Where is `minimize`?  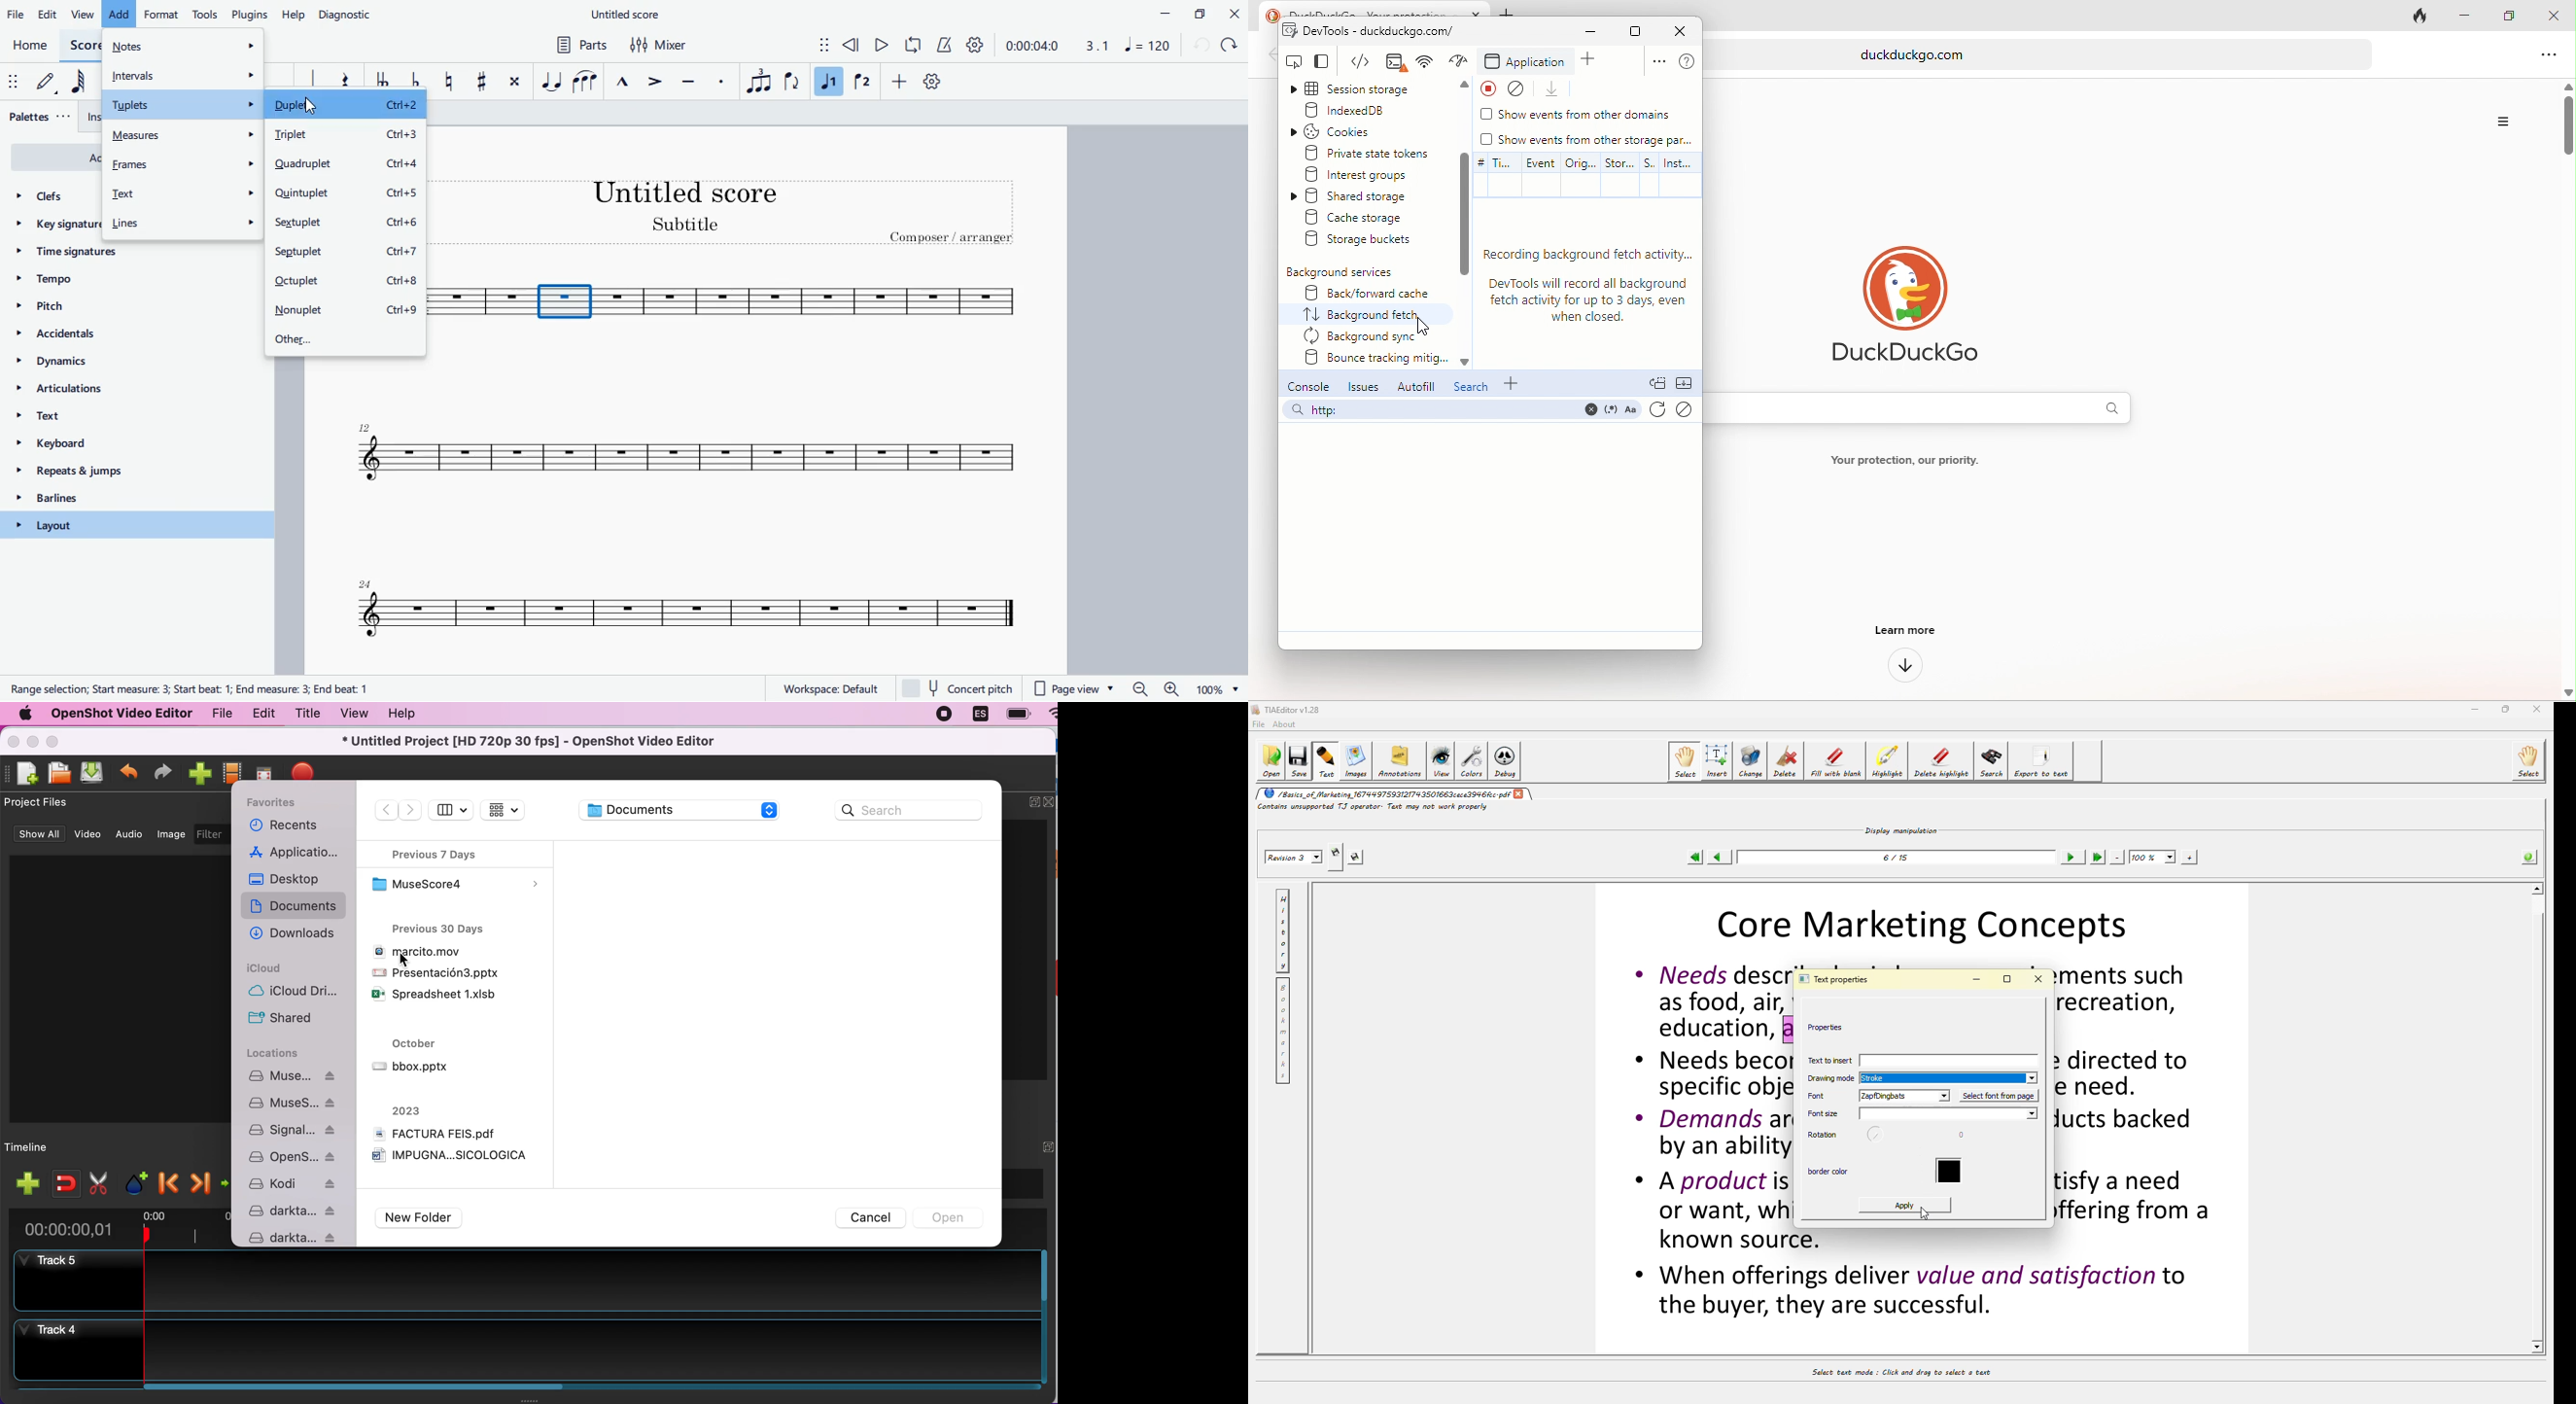
minimize is located at coordinates (34, 743).